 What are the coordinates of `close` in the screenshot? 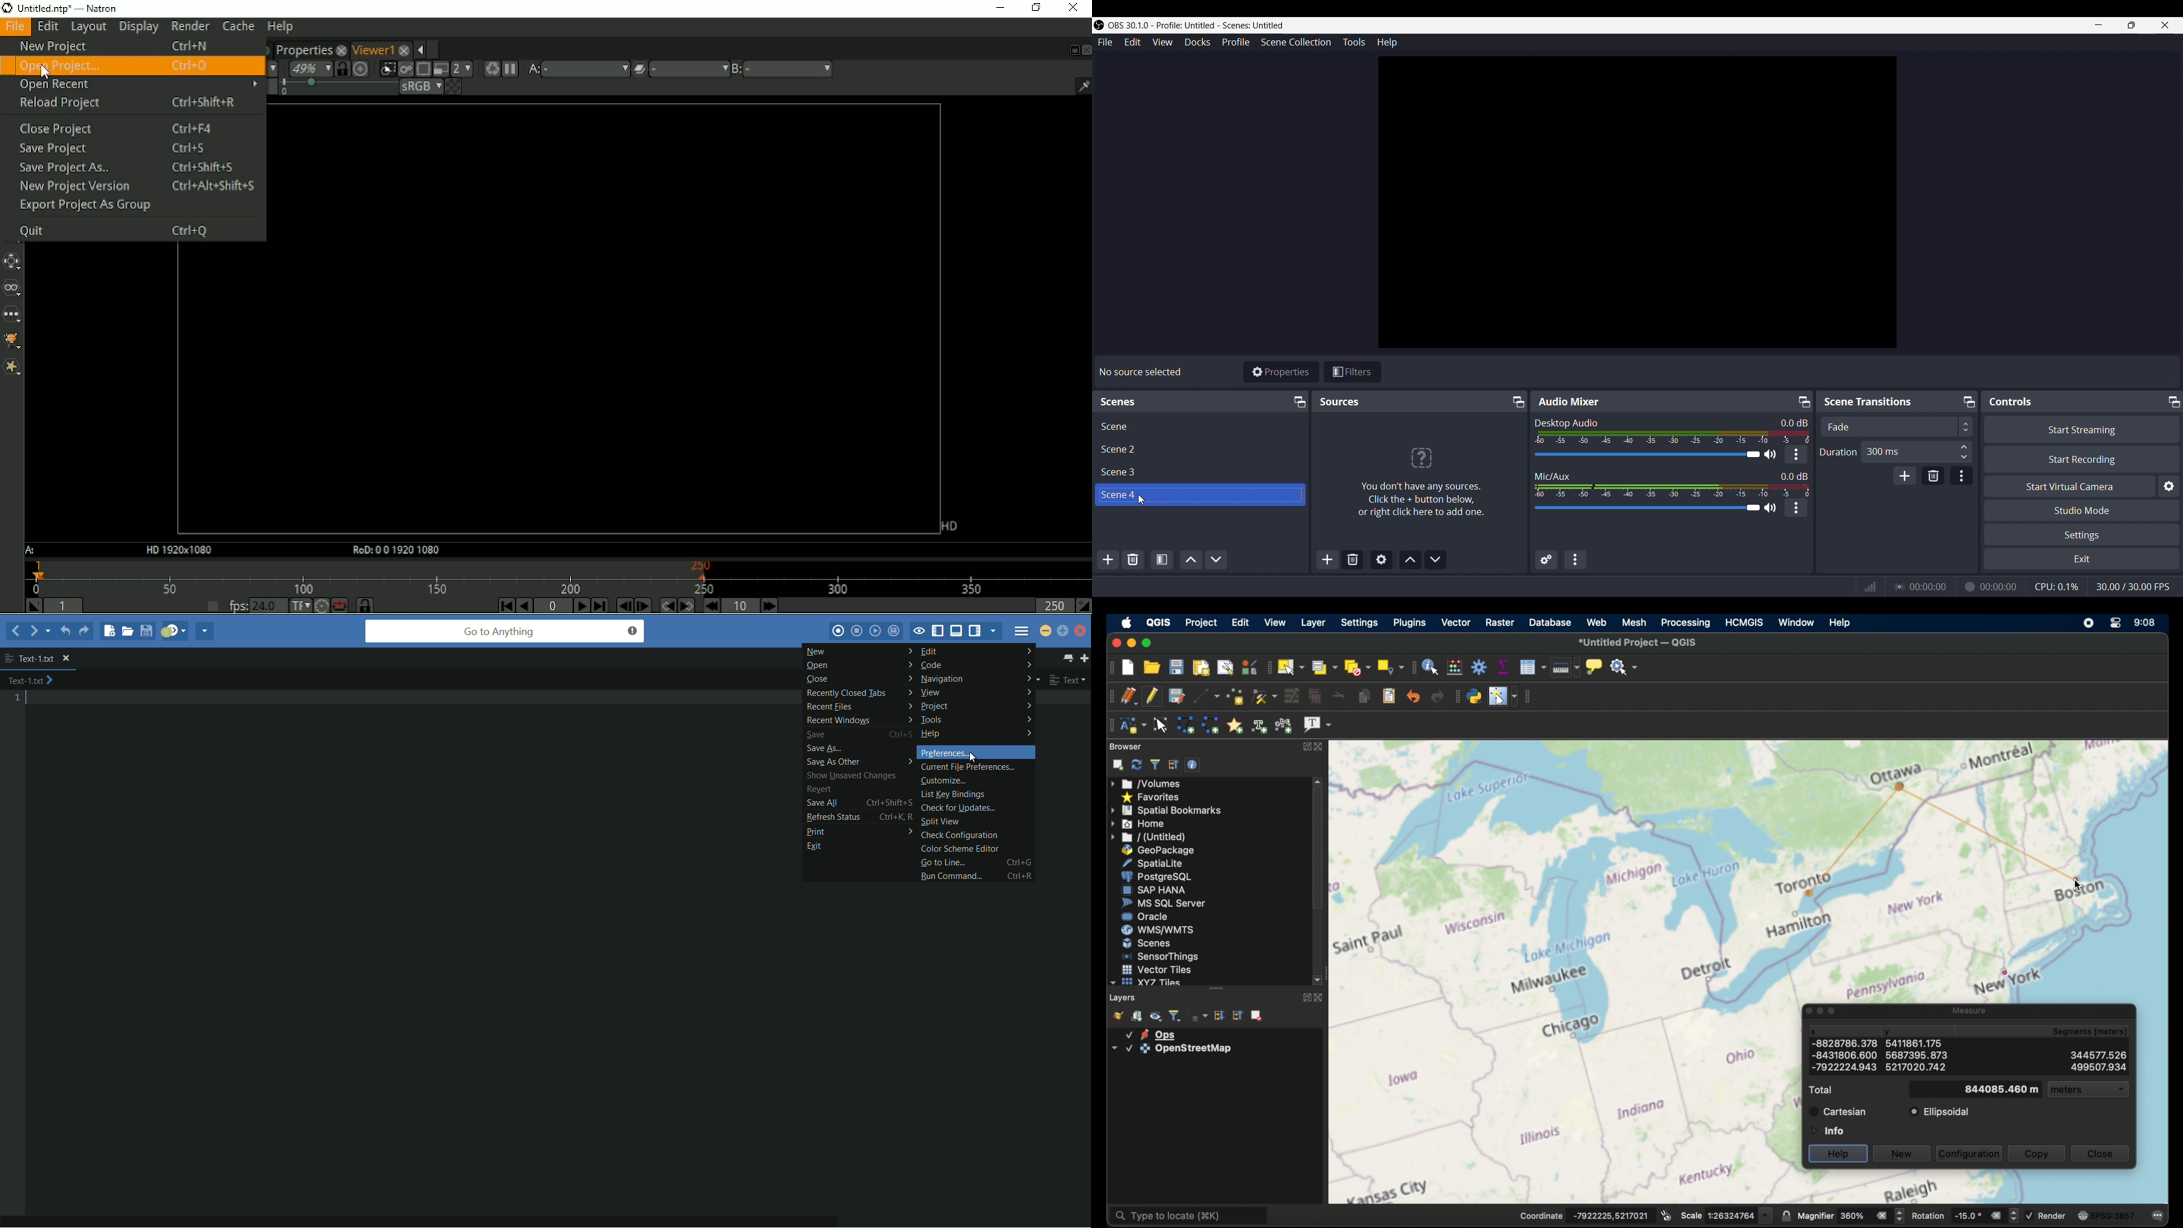 It's located at (2104, 1154).